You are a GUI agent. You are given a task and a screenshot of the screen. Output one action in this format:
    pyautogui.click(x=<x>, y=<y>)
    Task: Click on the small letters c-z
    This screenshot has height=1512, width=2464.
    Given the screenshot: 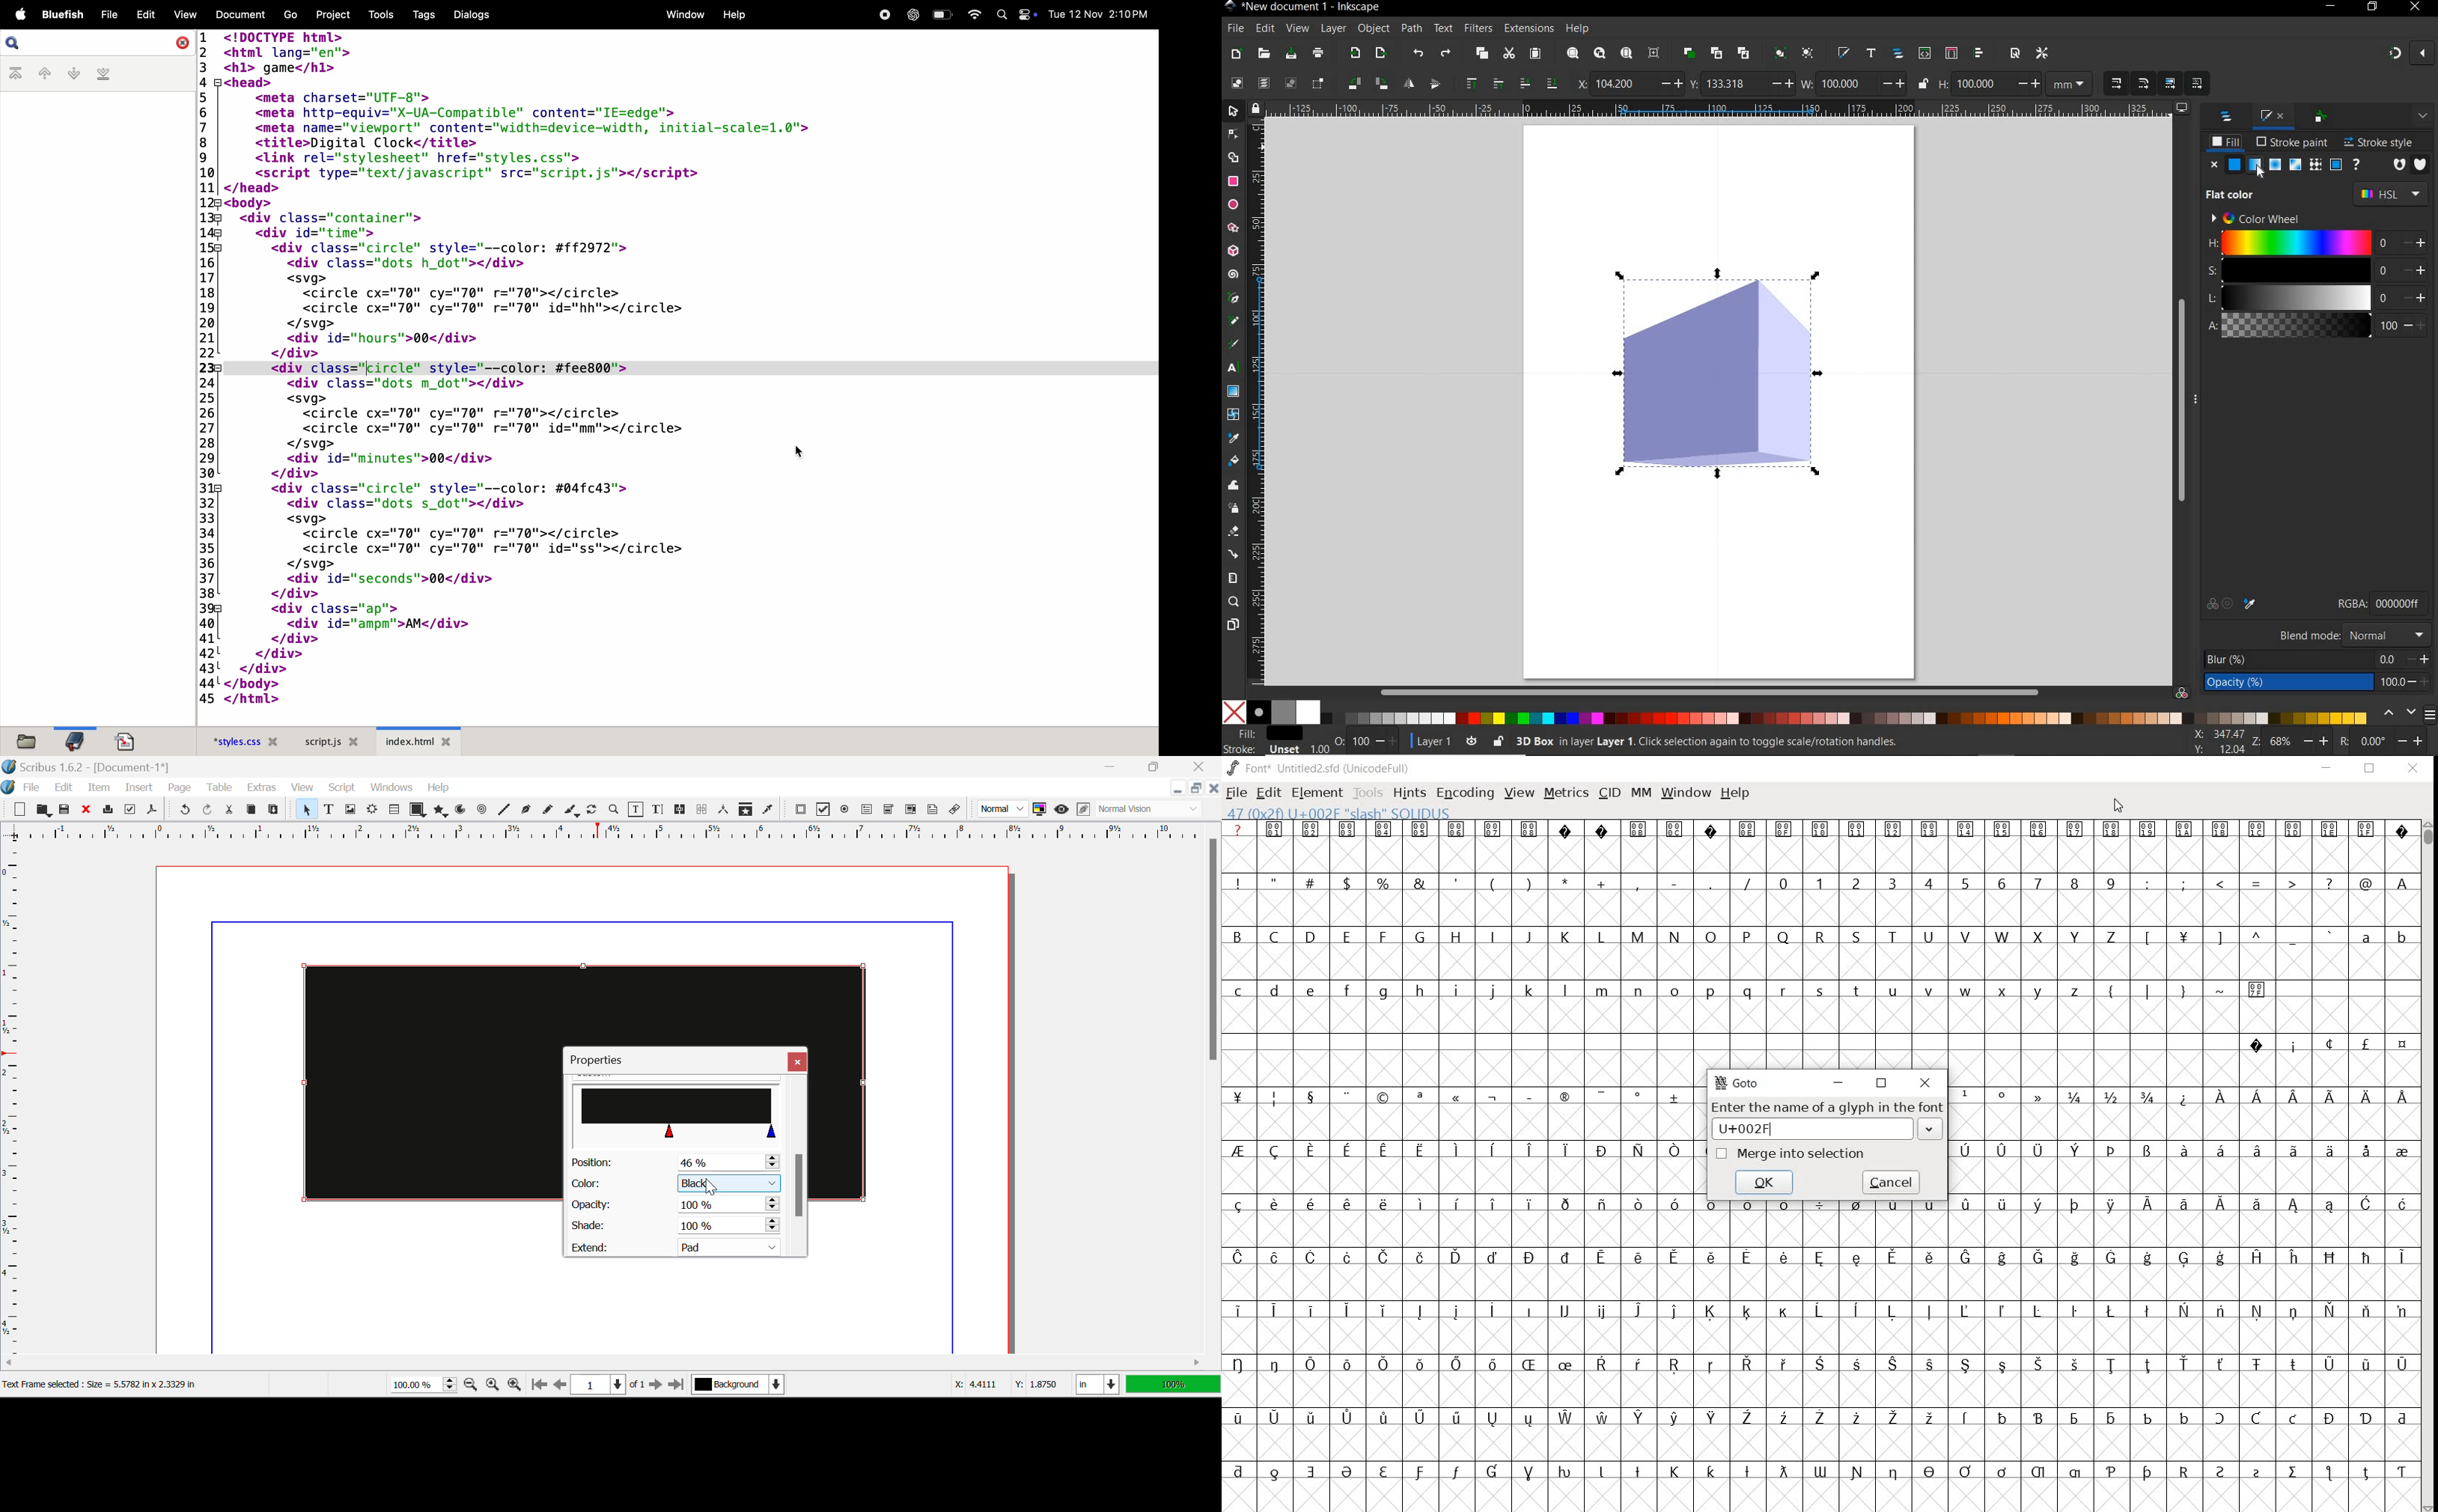 What is the action you would take?
    pyautogui.click(x=1662, y=989)
    